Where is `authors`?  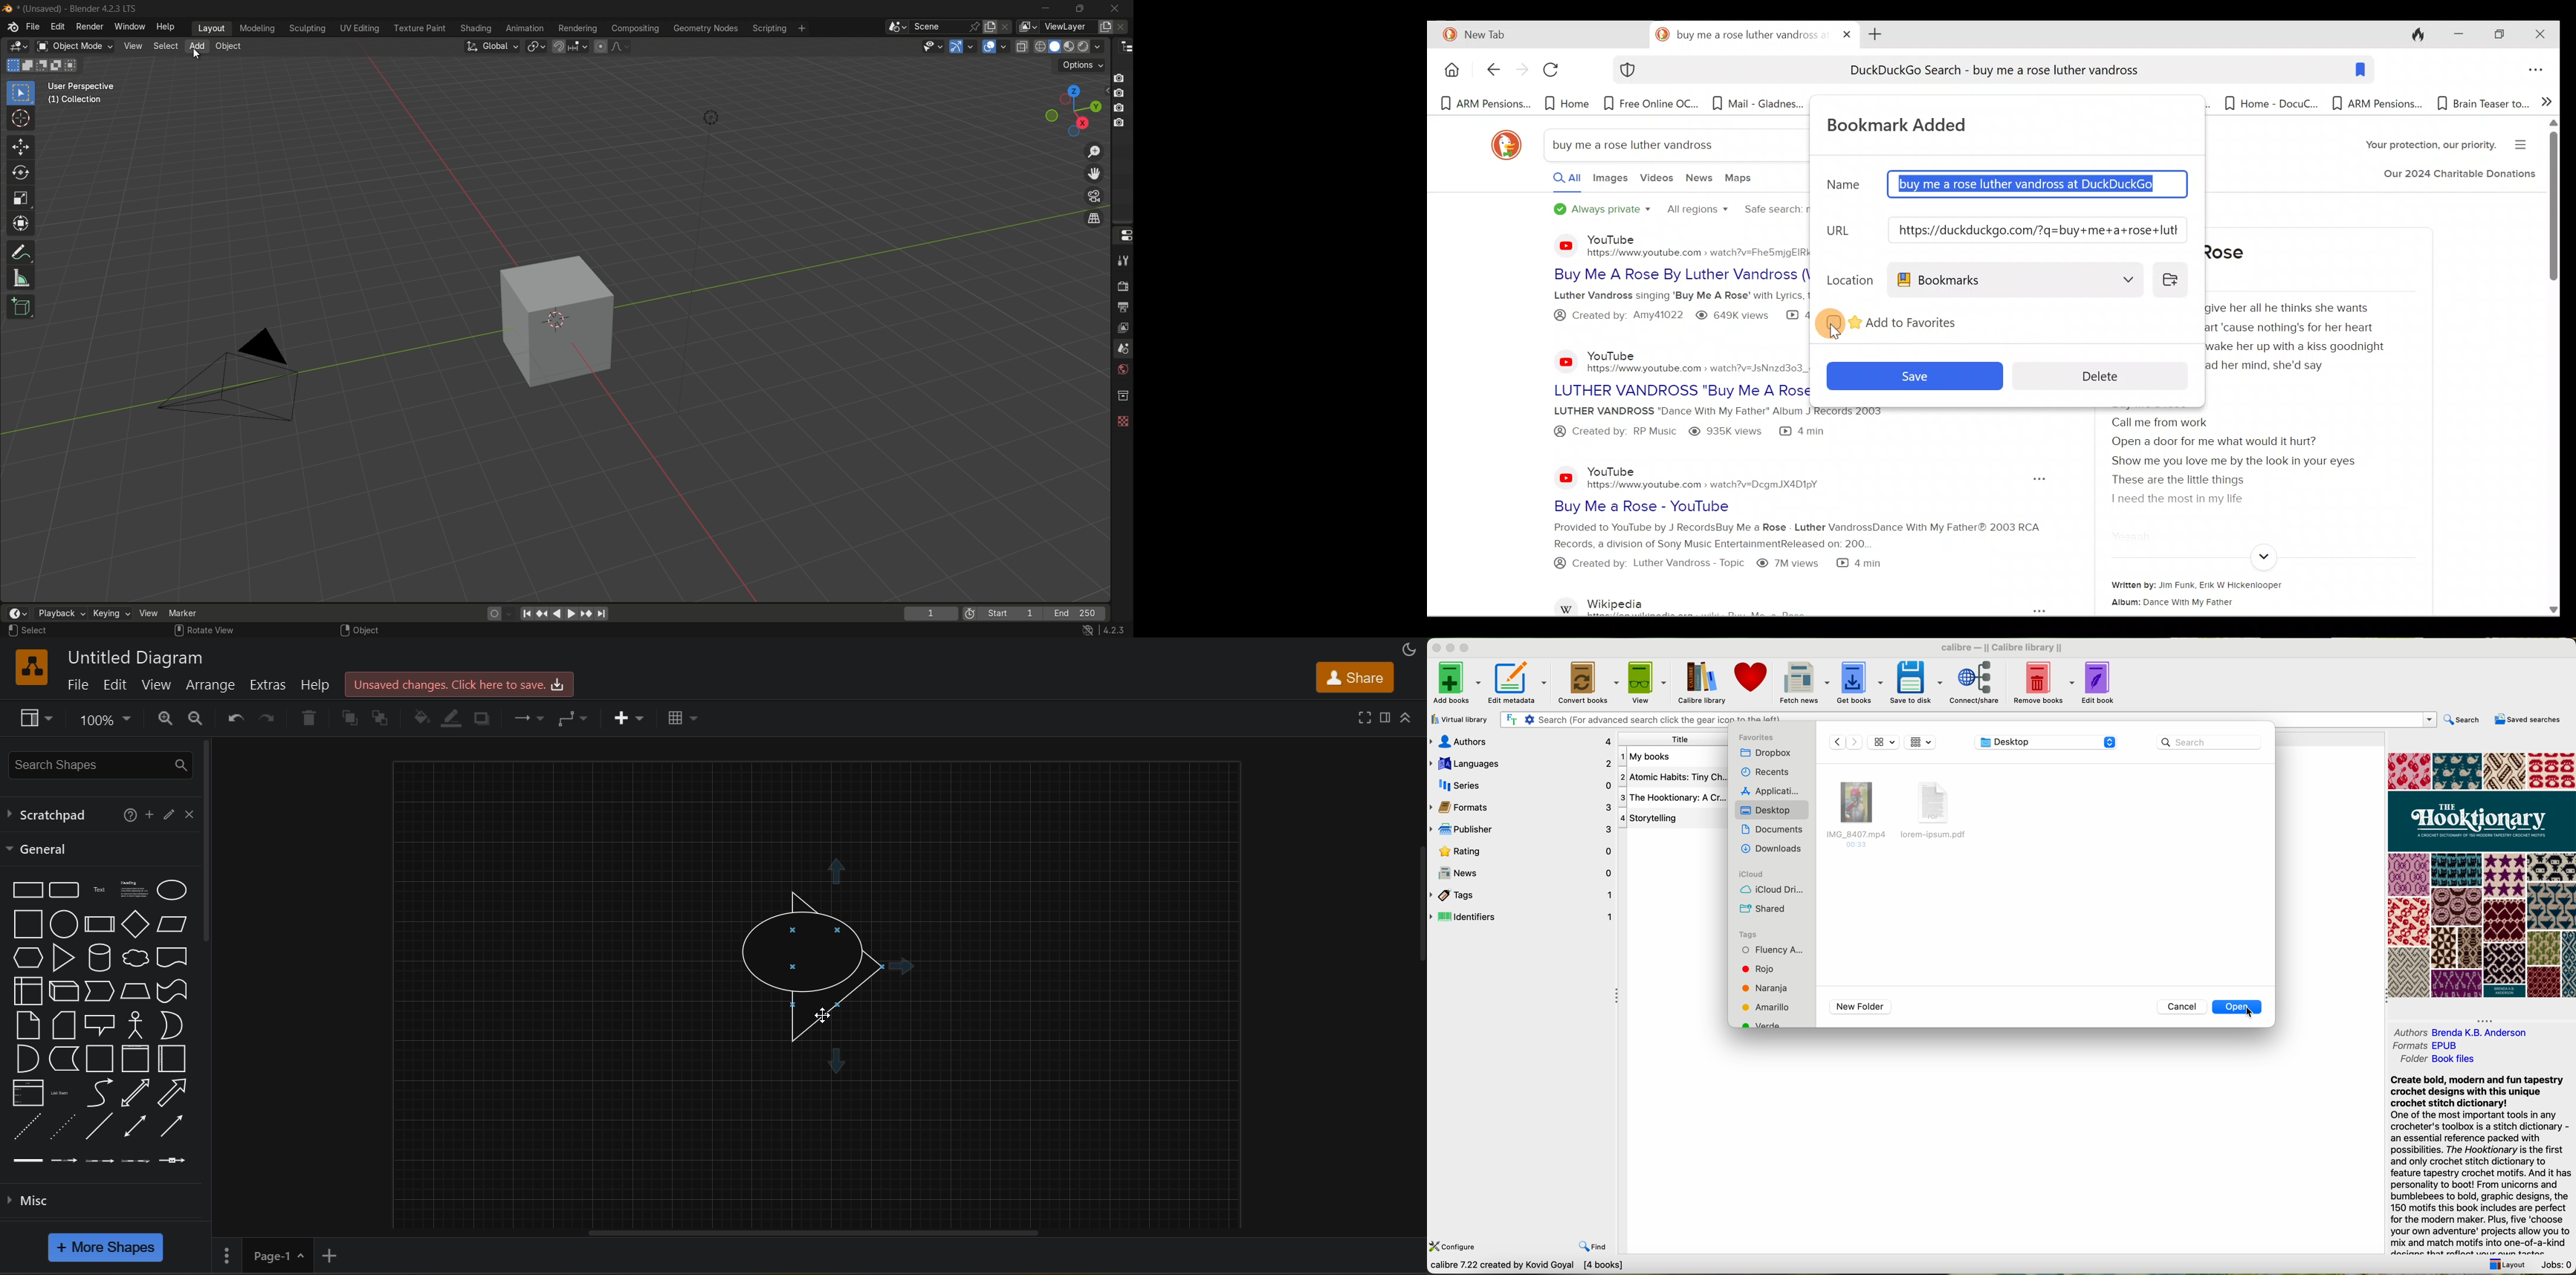 authors is located at coordinates (2408, 1032).